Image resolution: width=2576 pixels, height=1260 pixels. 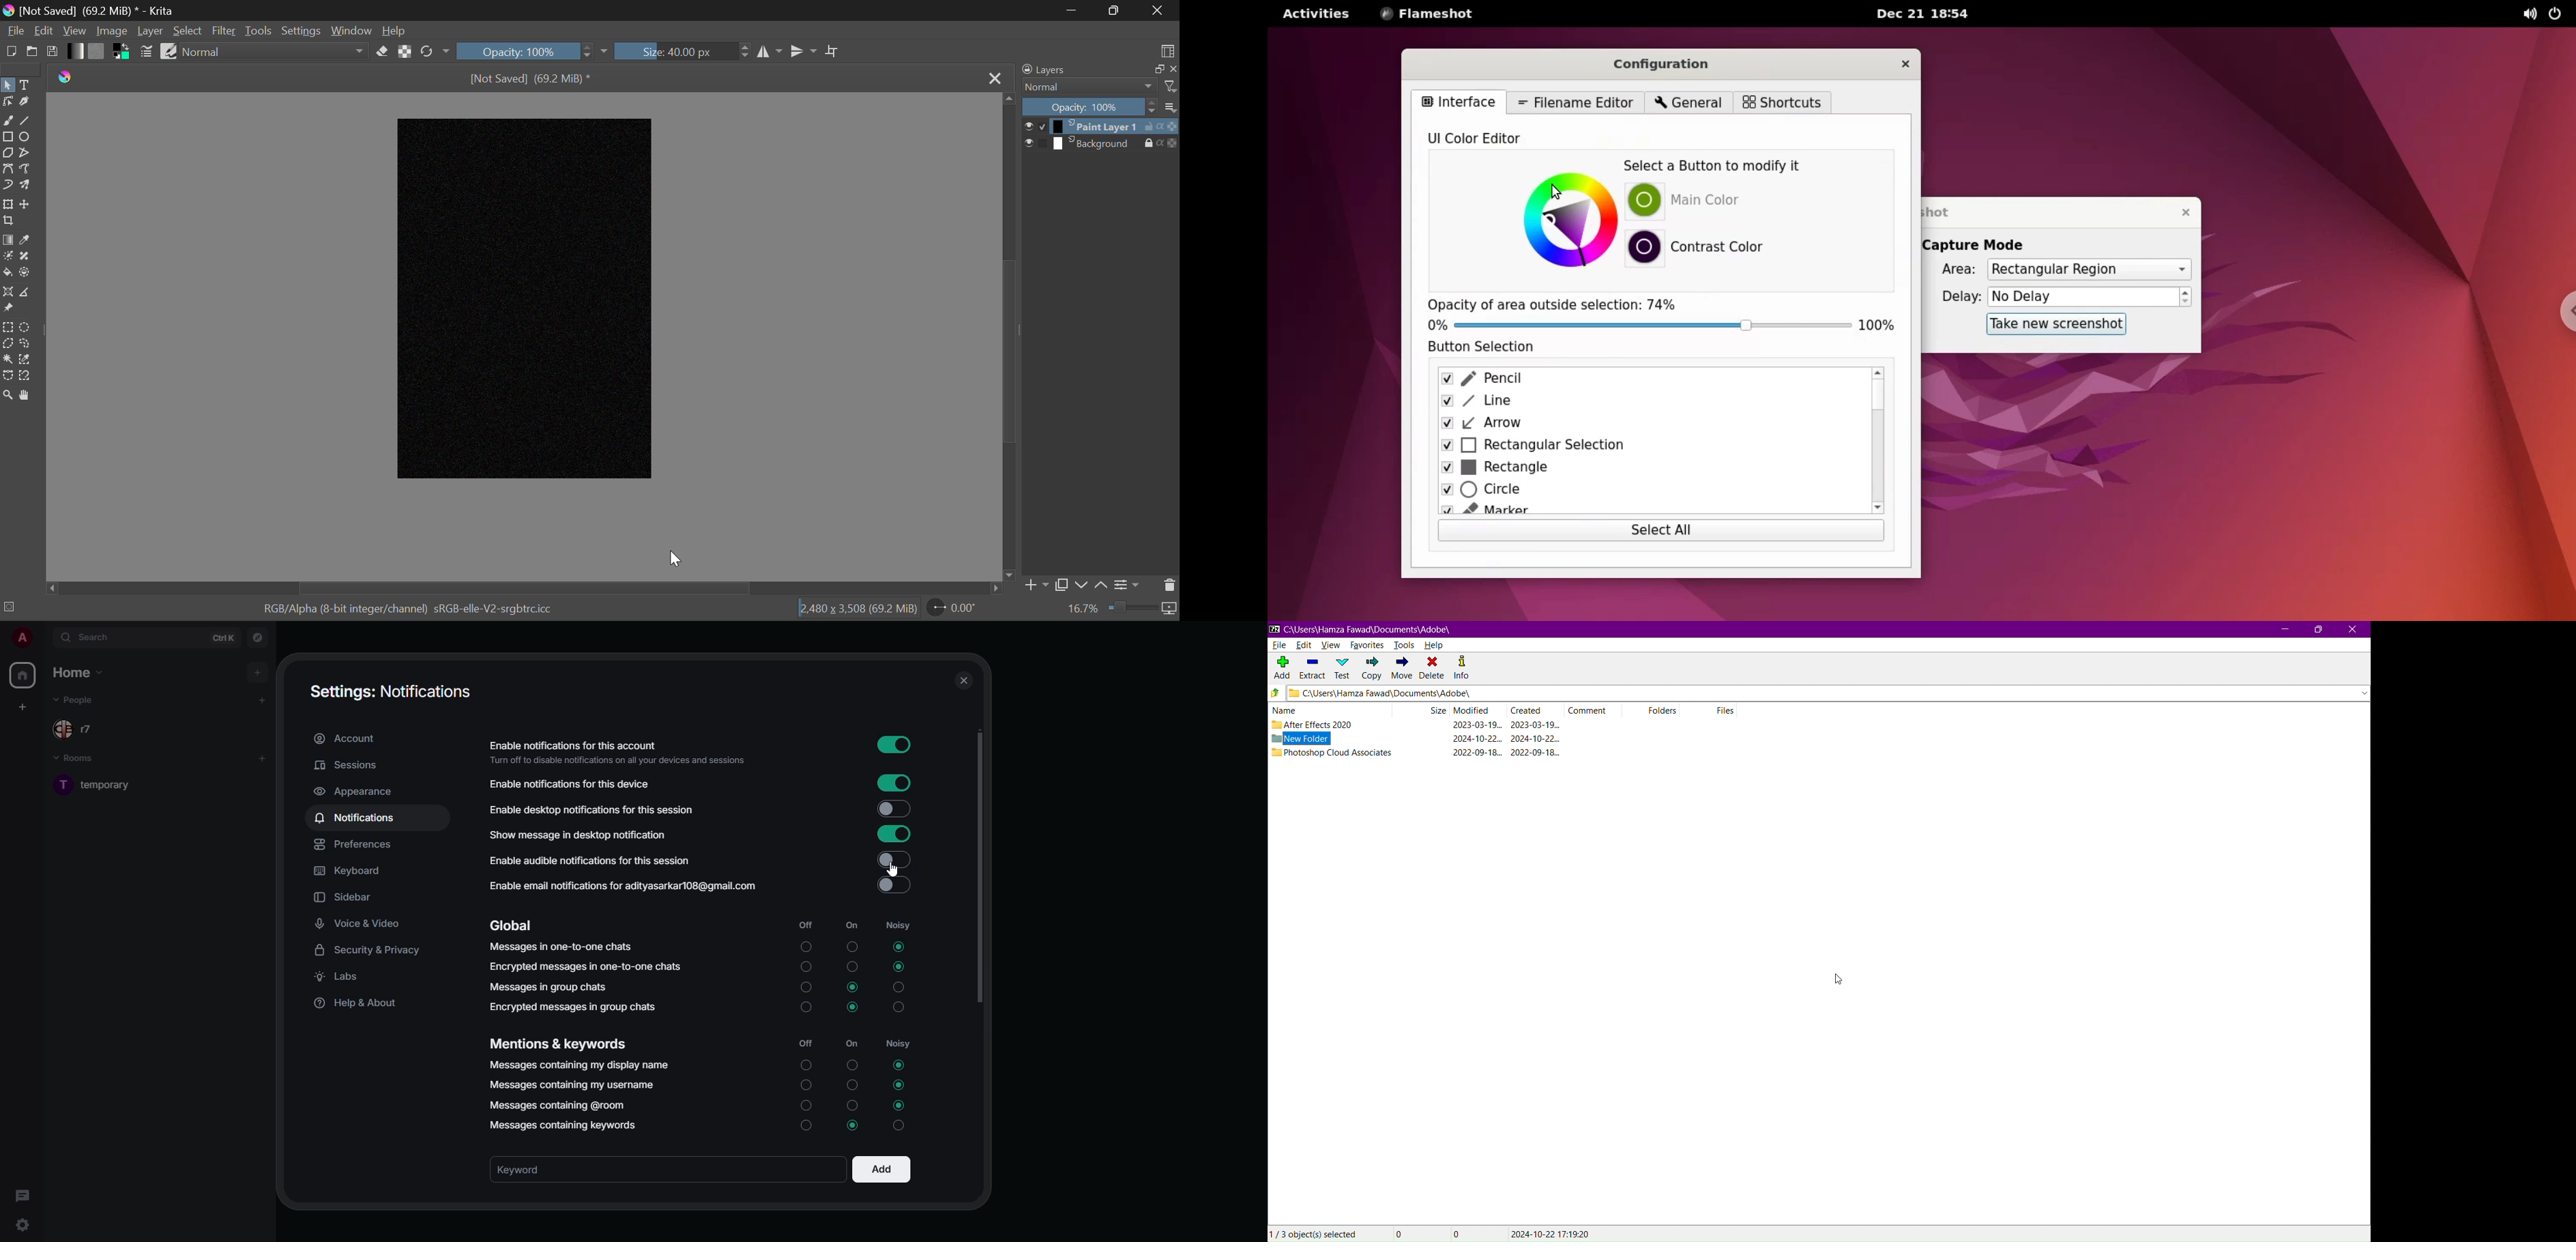 I want to click on Created, so click(x=1536, y=710).